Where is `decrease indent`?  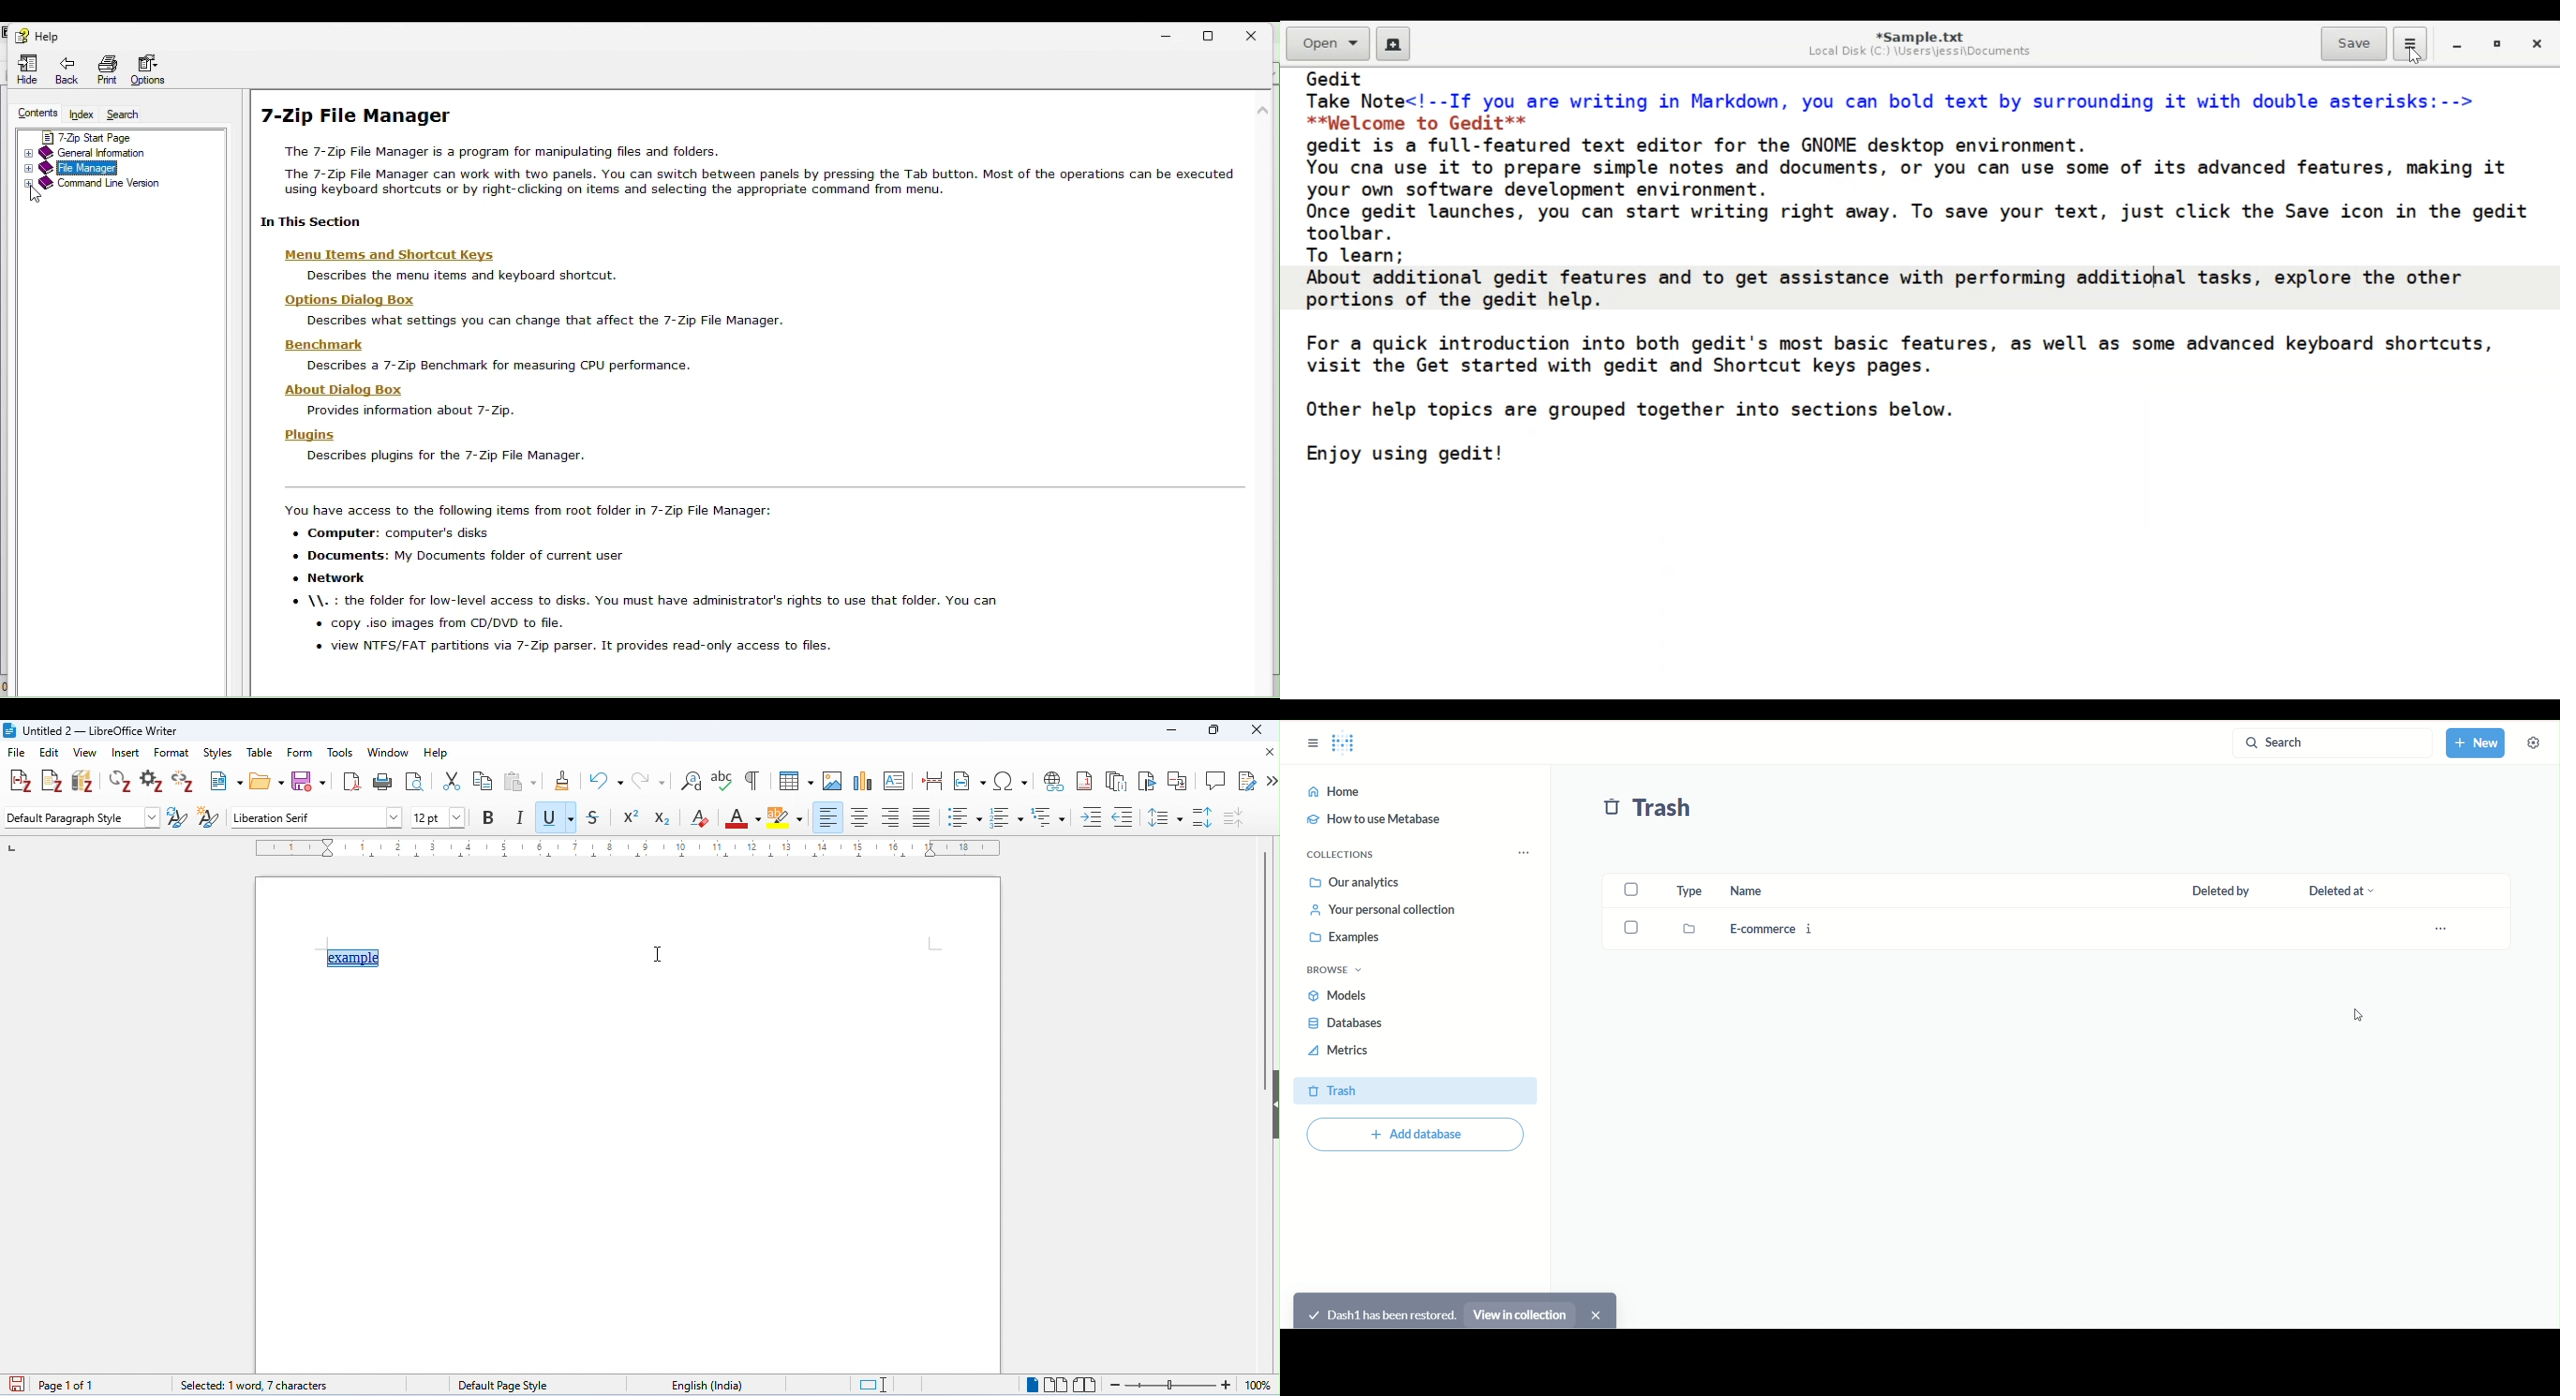 decrease indent is located at coordinates (1124, 816).